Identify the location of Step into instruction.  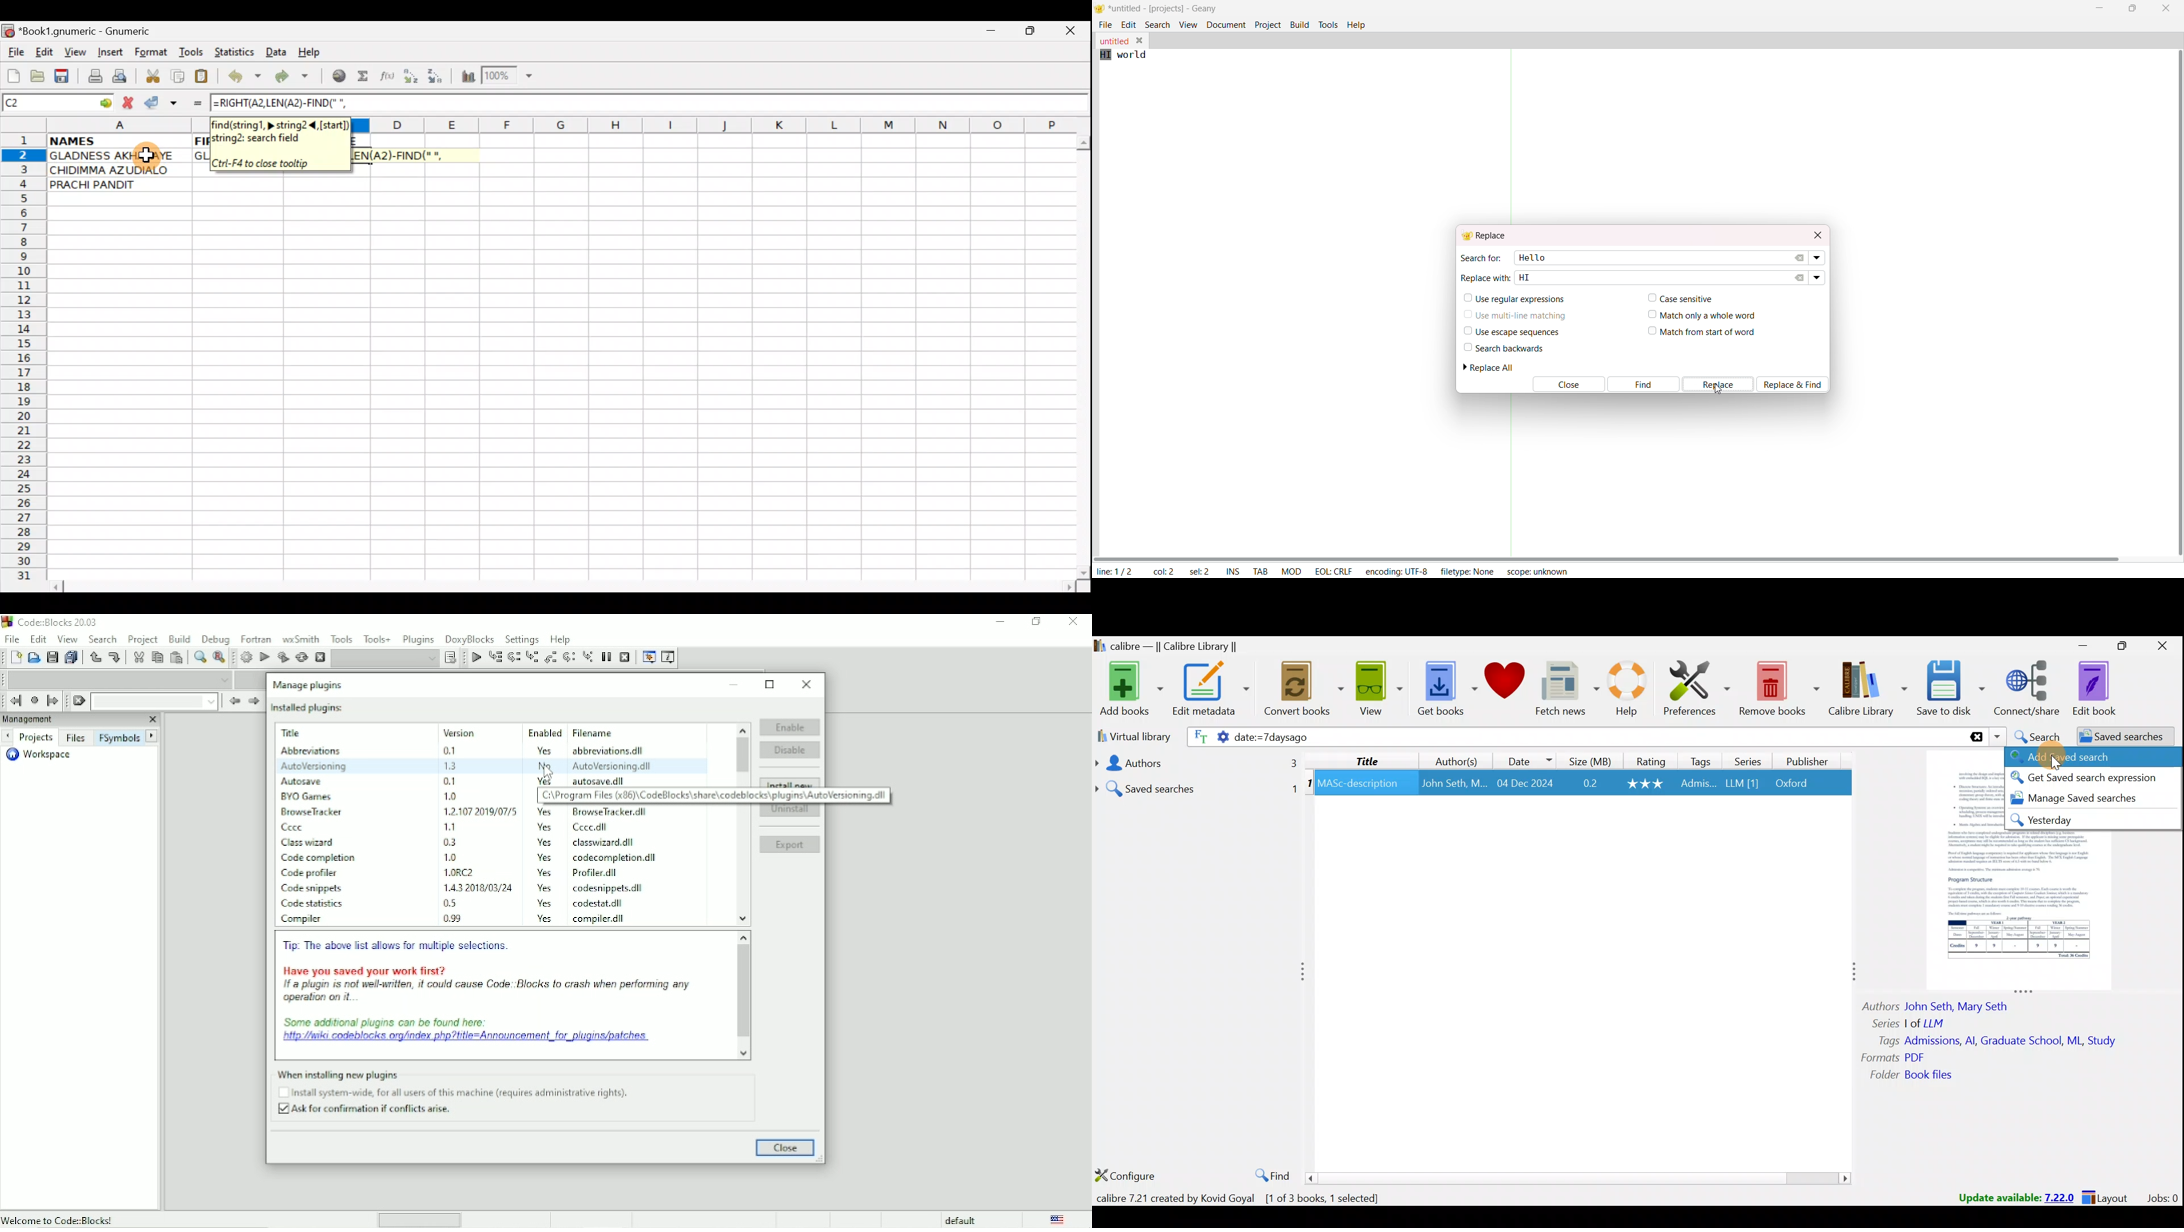
(587, 657).